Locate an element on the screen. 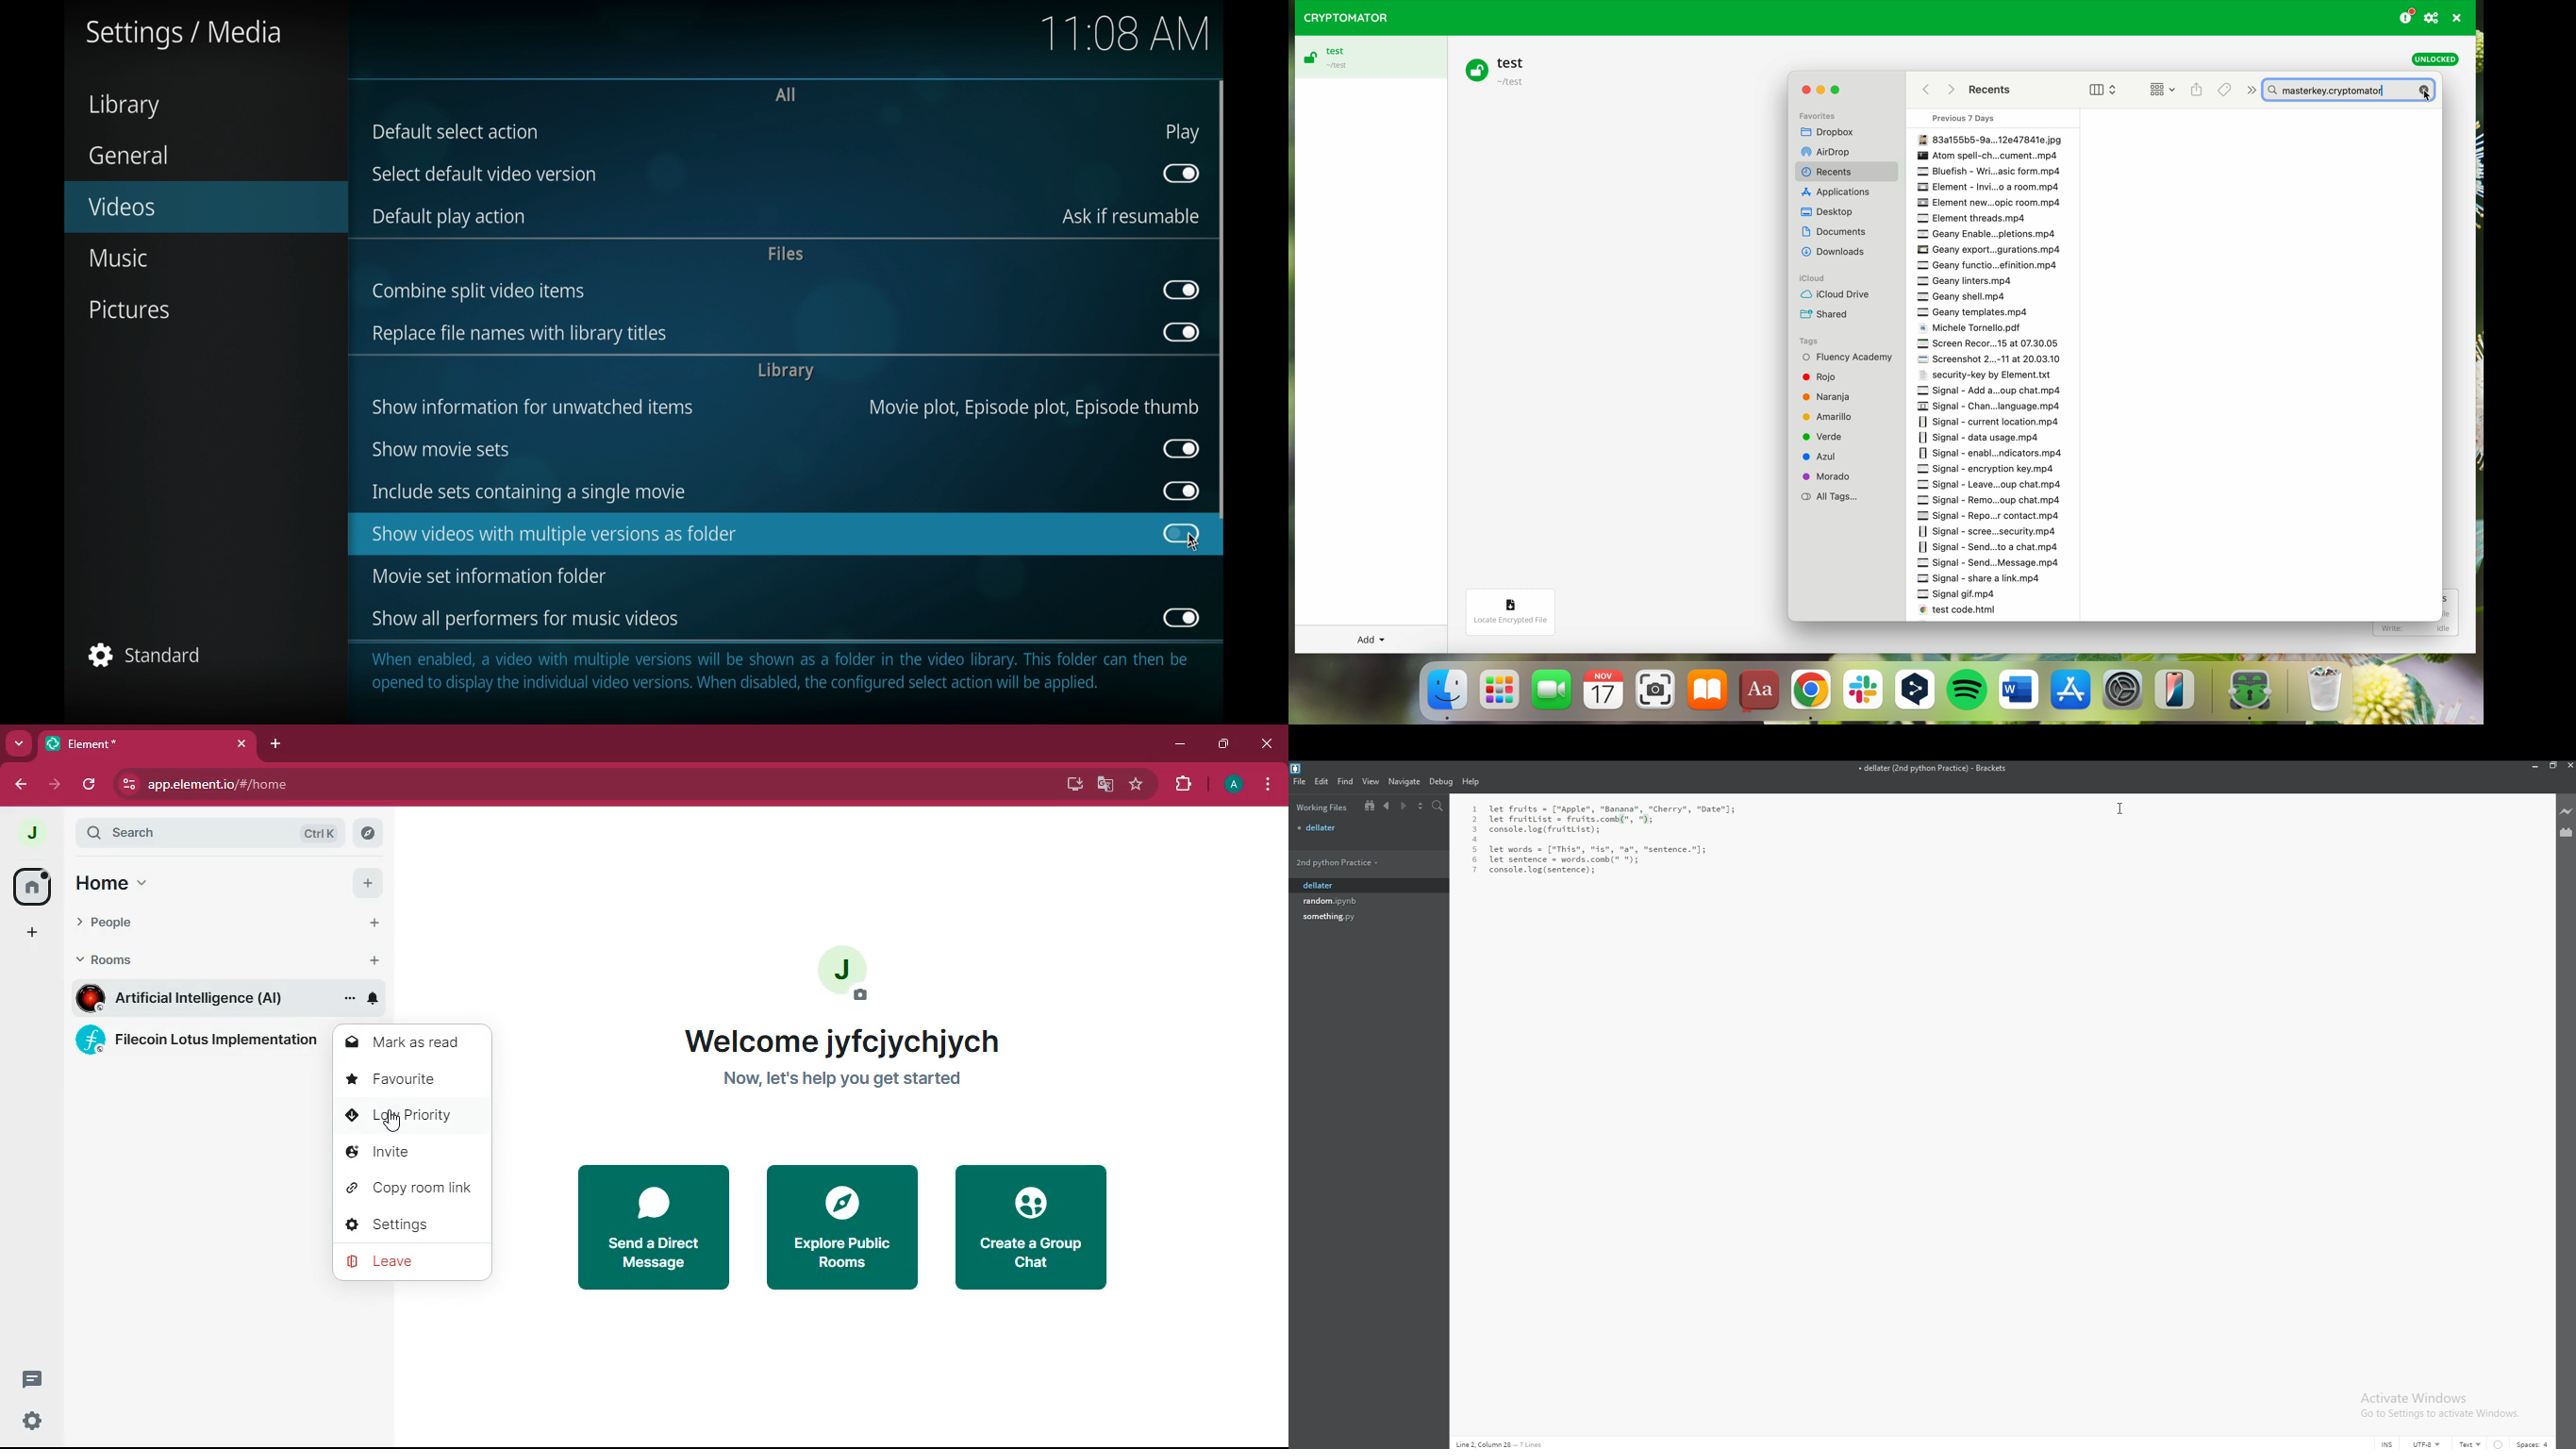  music is located at coordinates (121, 258).